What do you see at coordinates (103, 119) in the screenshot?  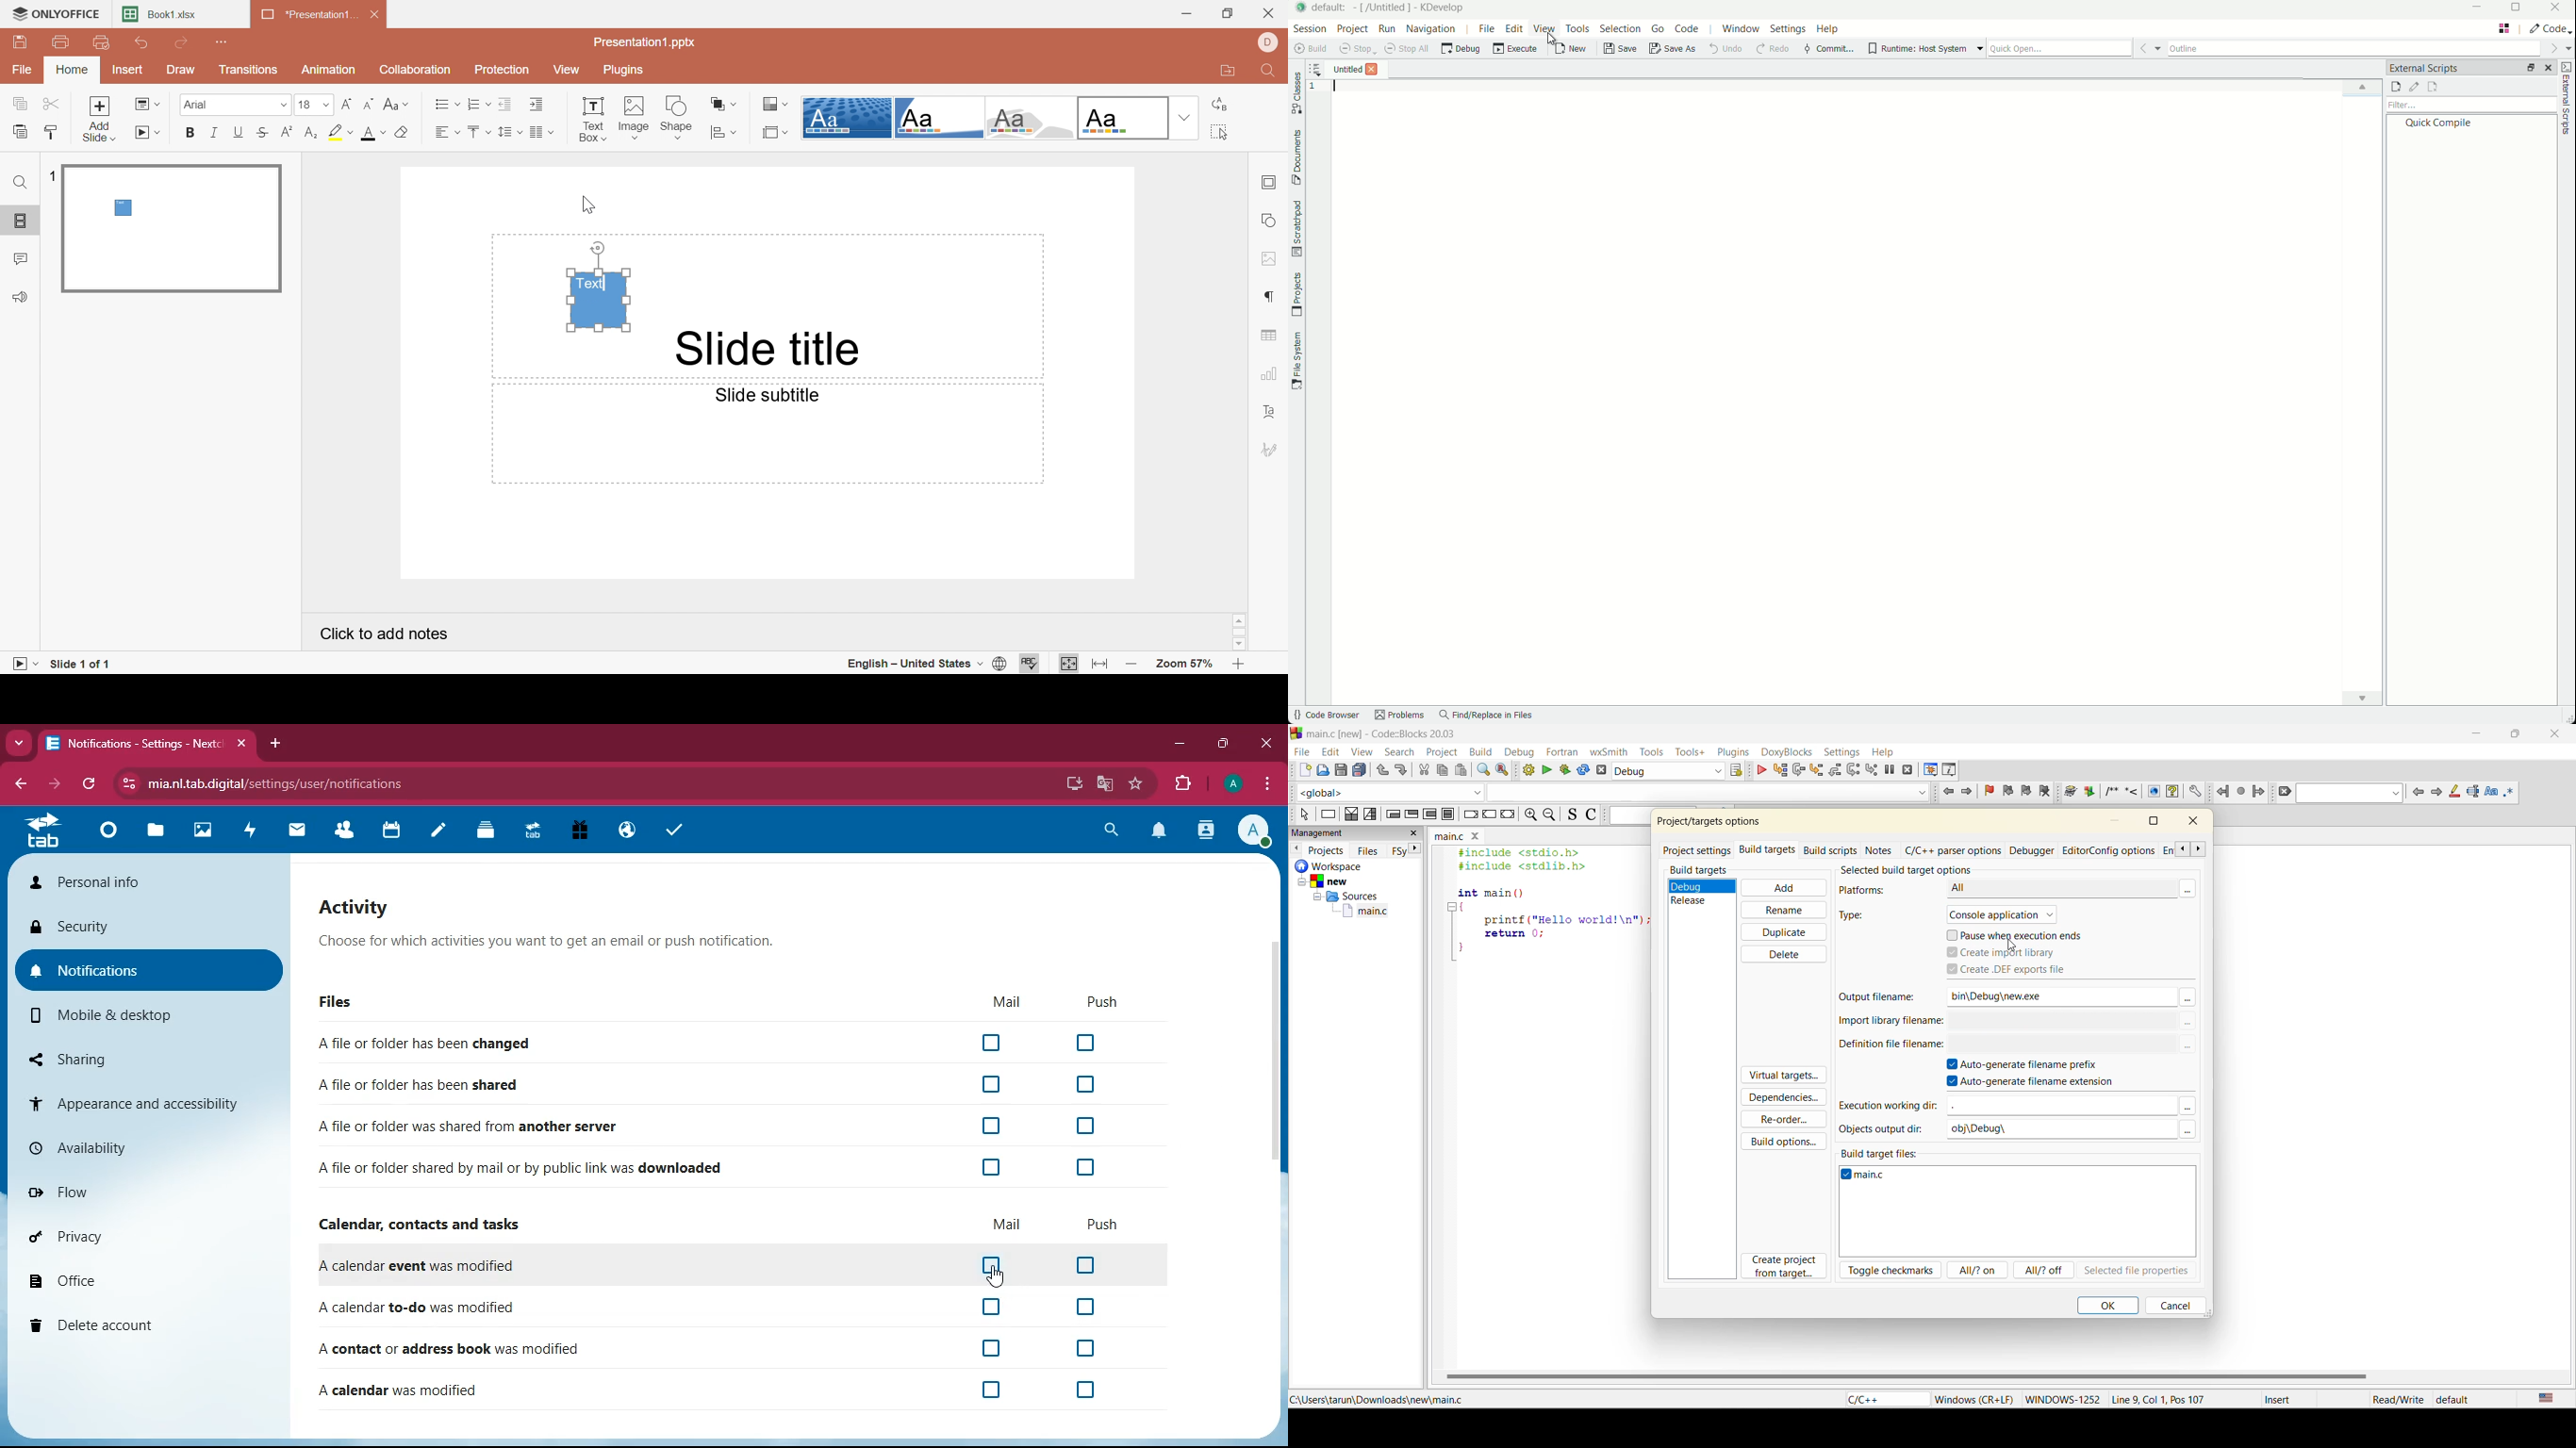 I see `Add slide` at bounding box center [103, 119].